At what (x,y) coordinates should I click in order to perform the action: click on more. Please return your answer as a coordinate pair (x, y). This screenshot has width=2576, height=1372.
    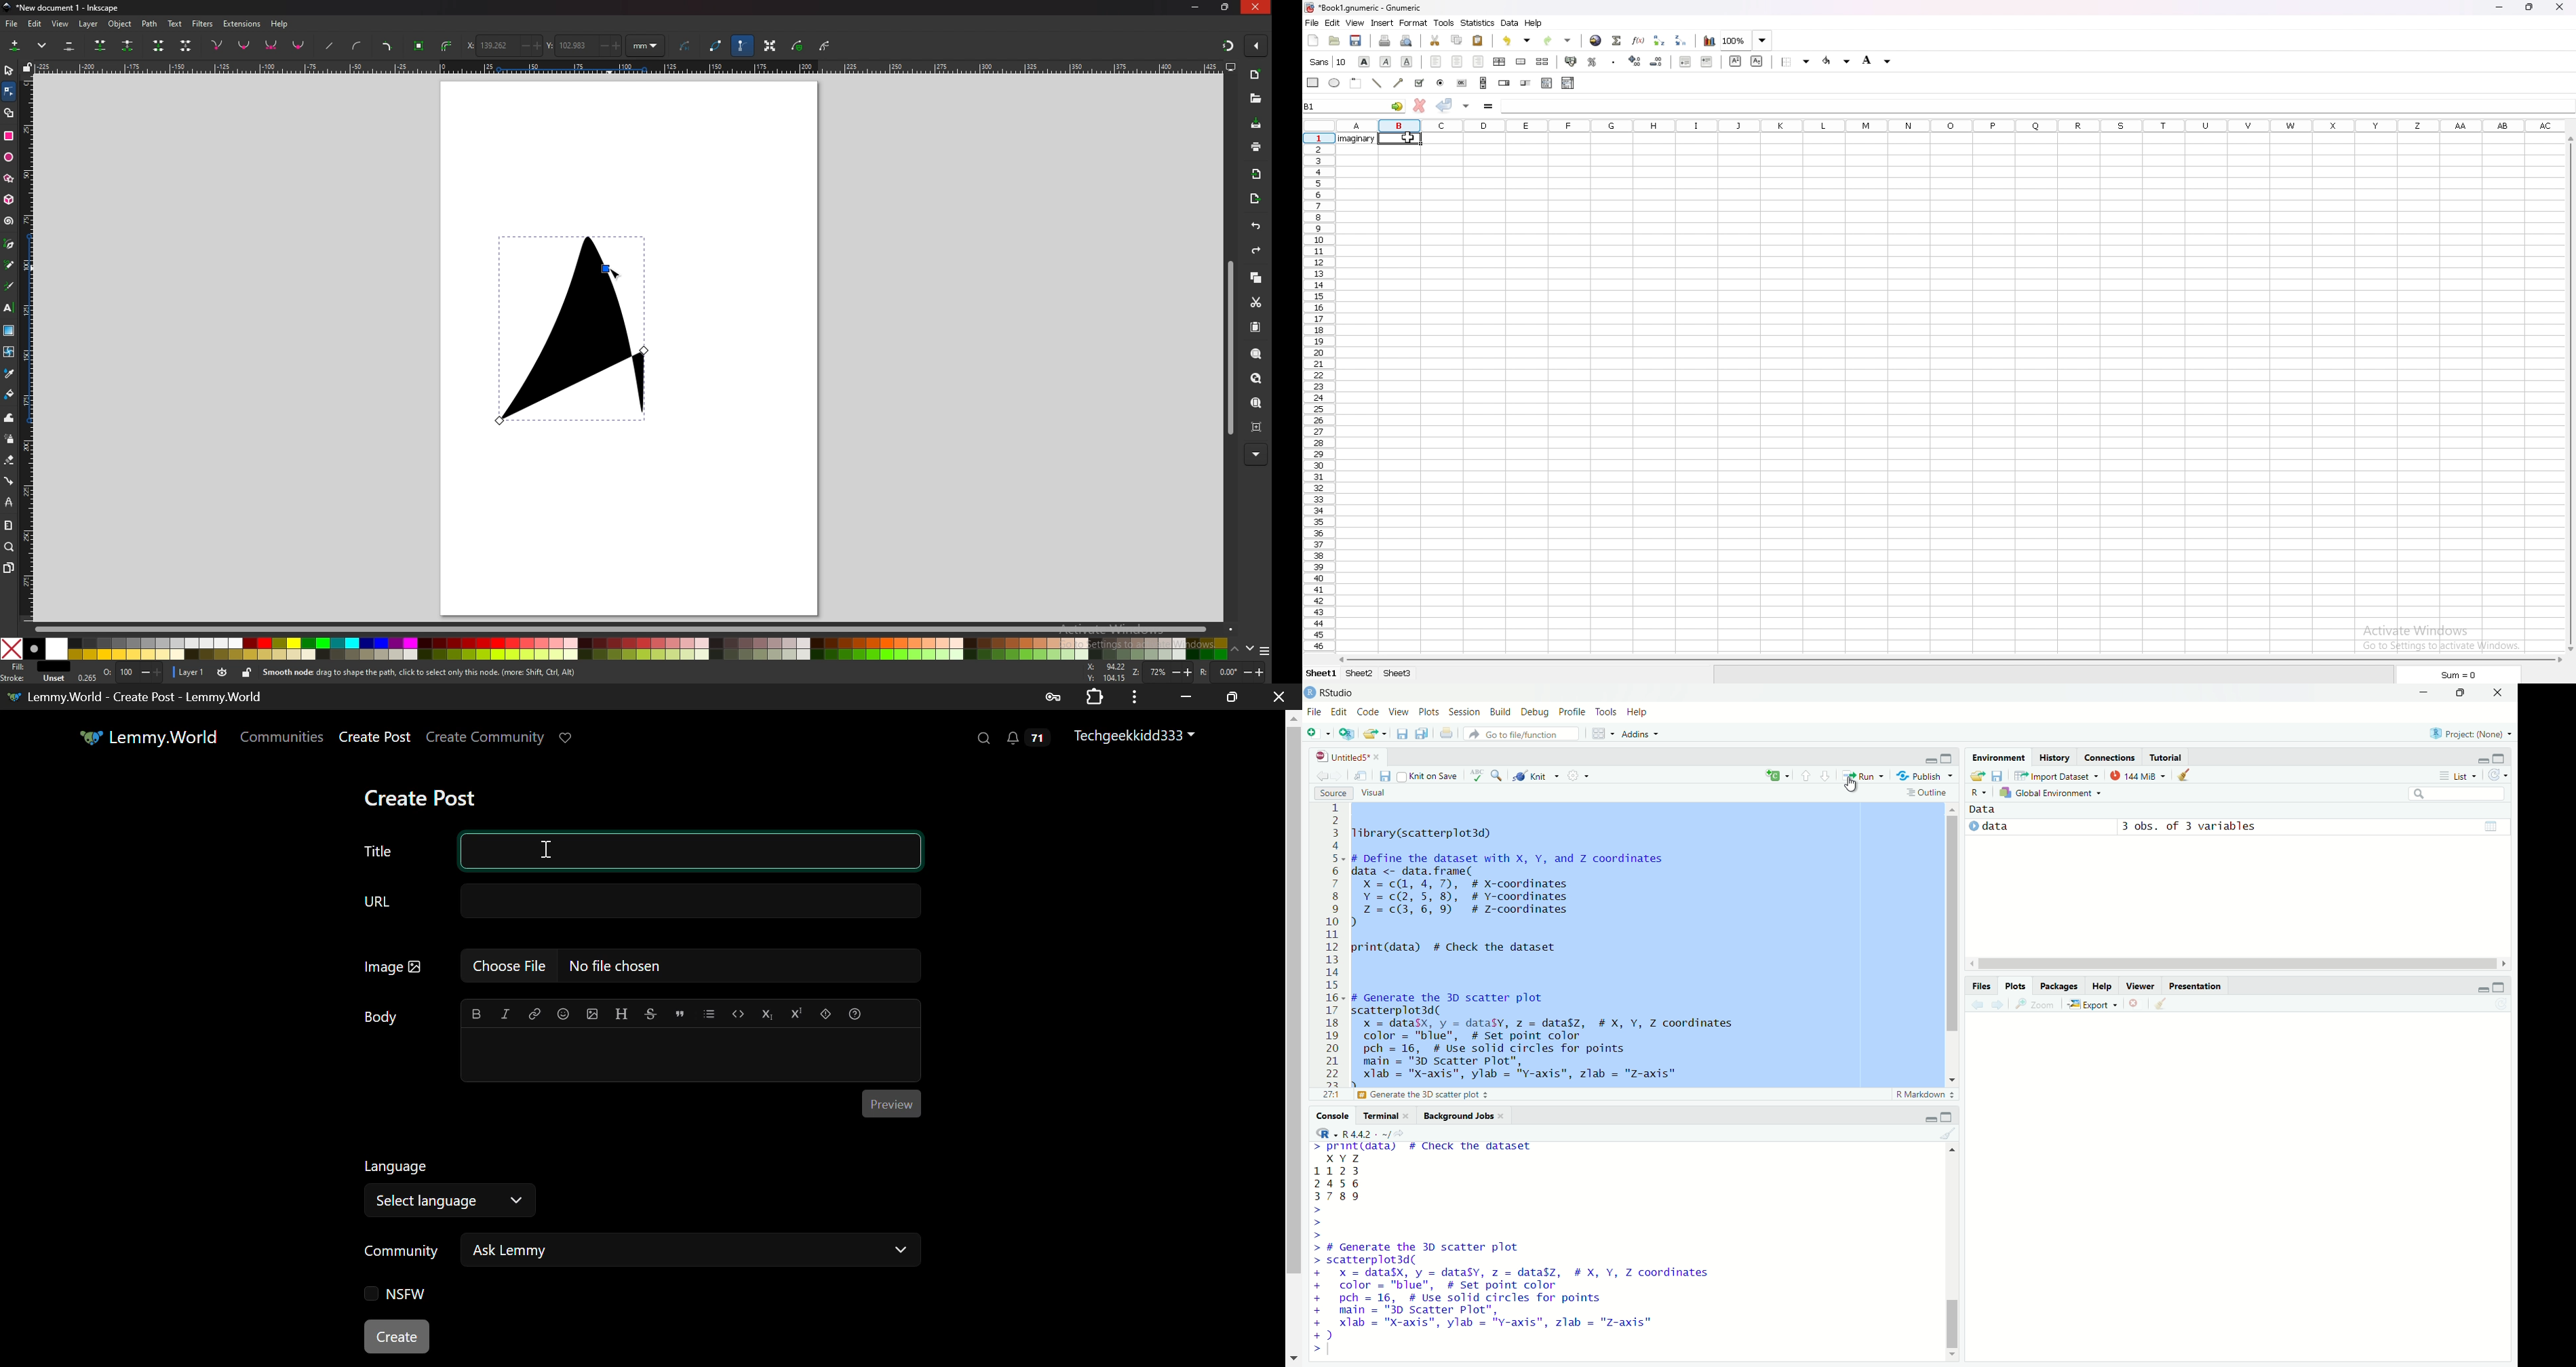
    Looking at the image, I should click on (42, 46).